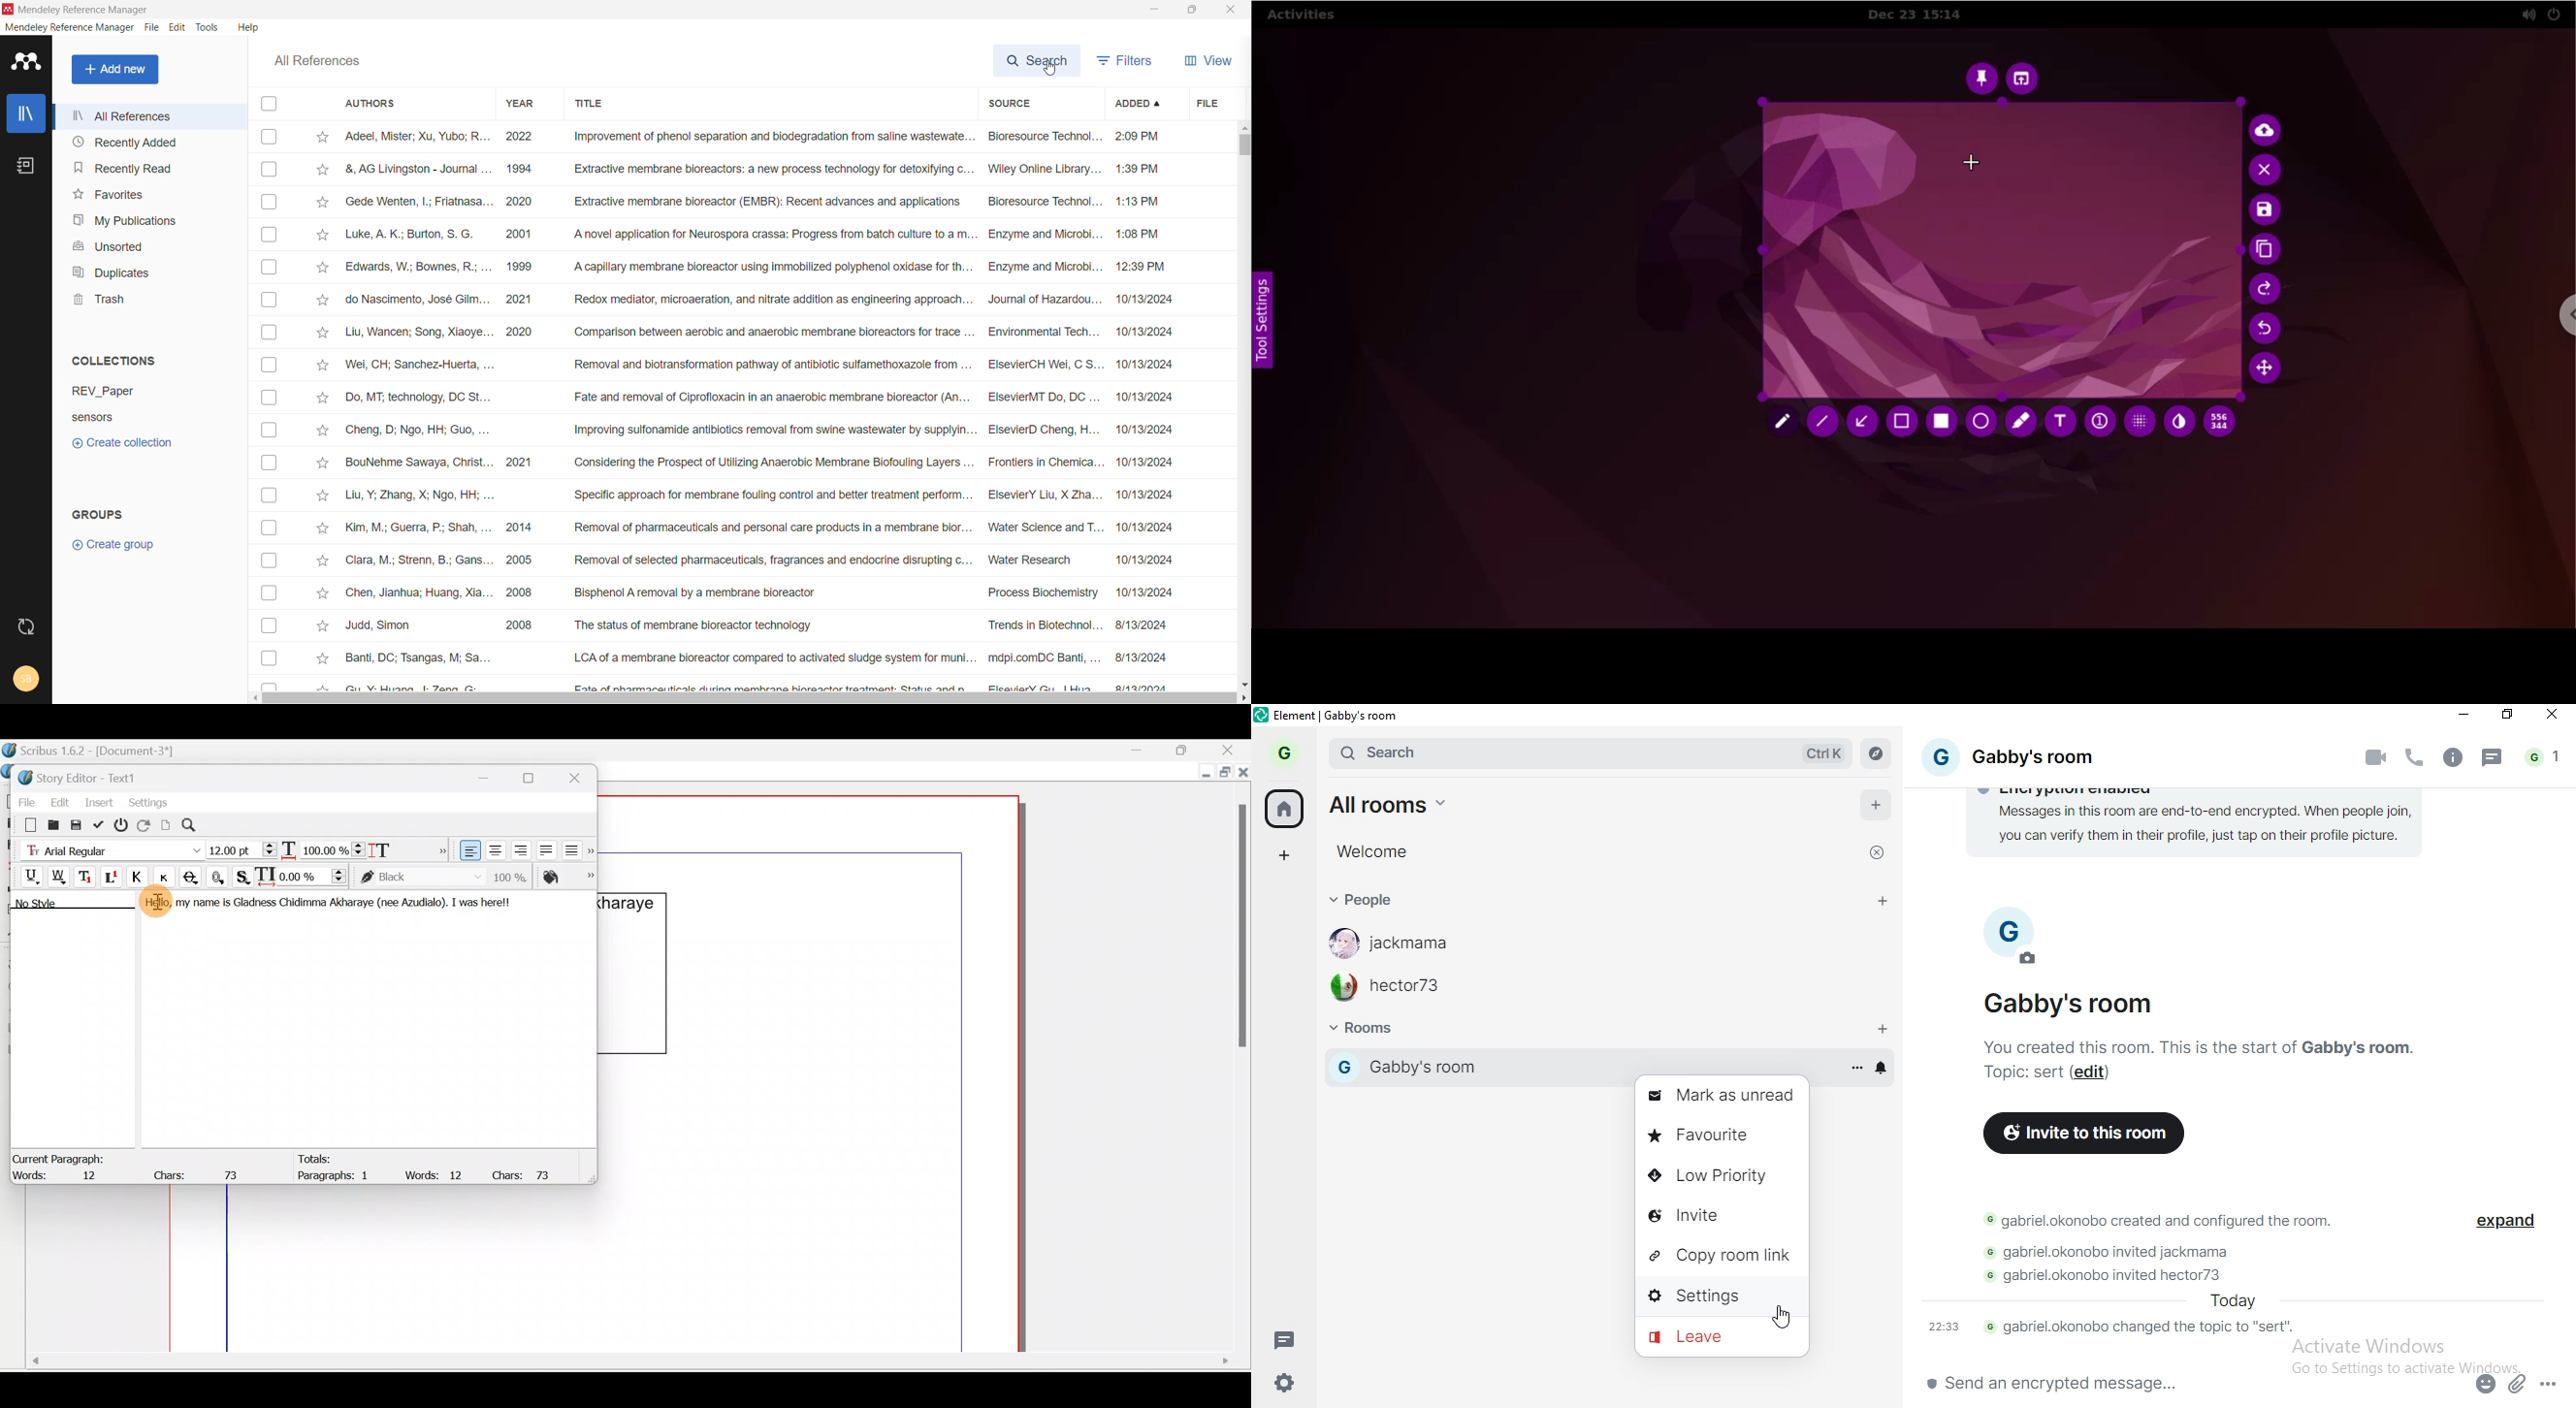  Describe the element at coordinates (2201, 828) in the screenshot. I see `text 1` at that location.